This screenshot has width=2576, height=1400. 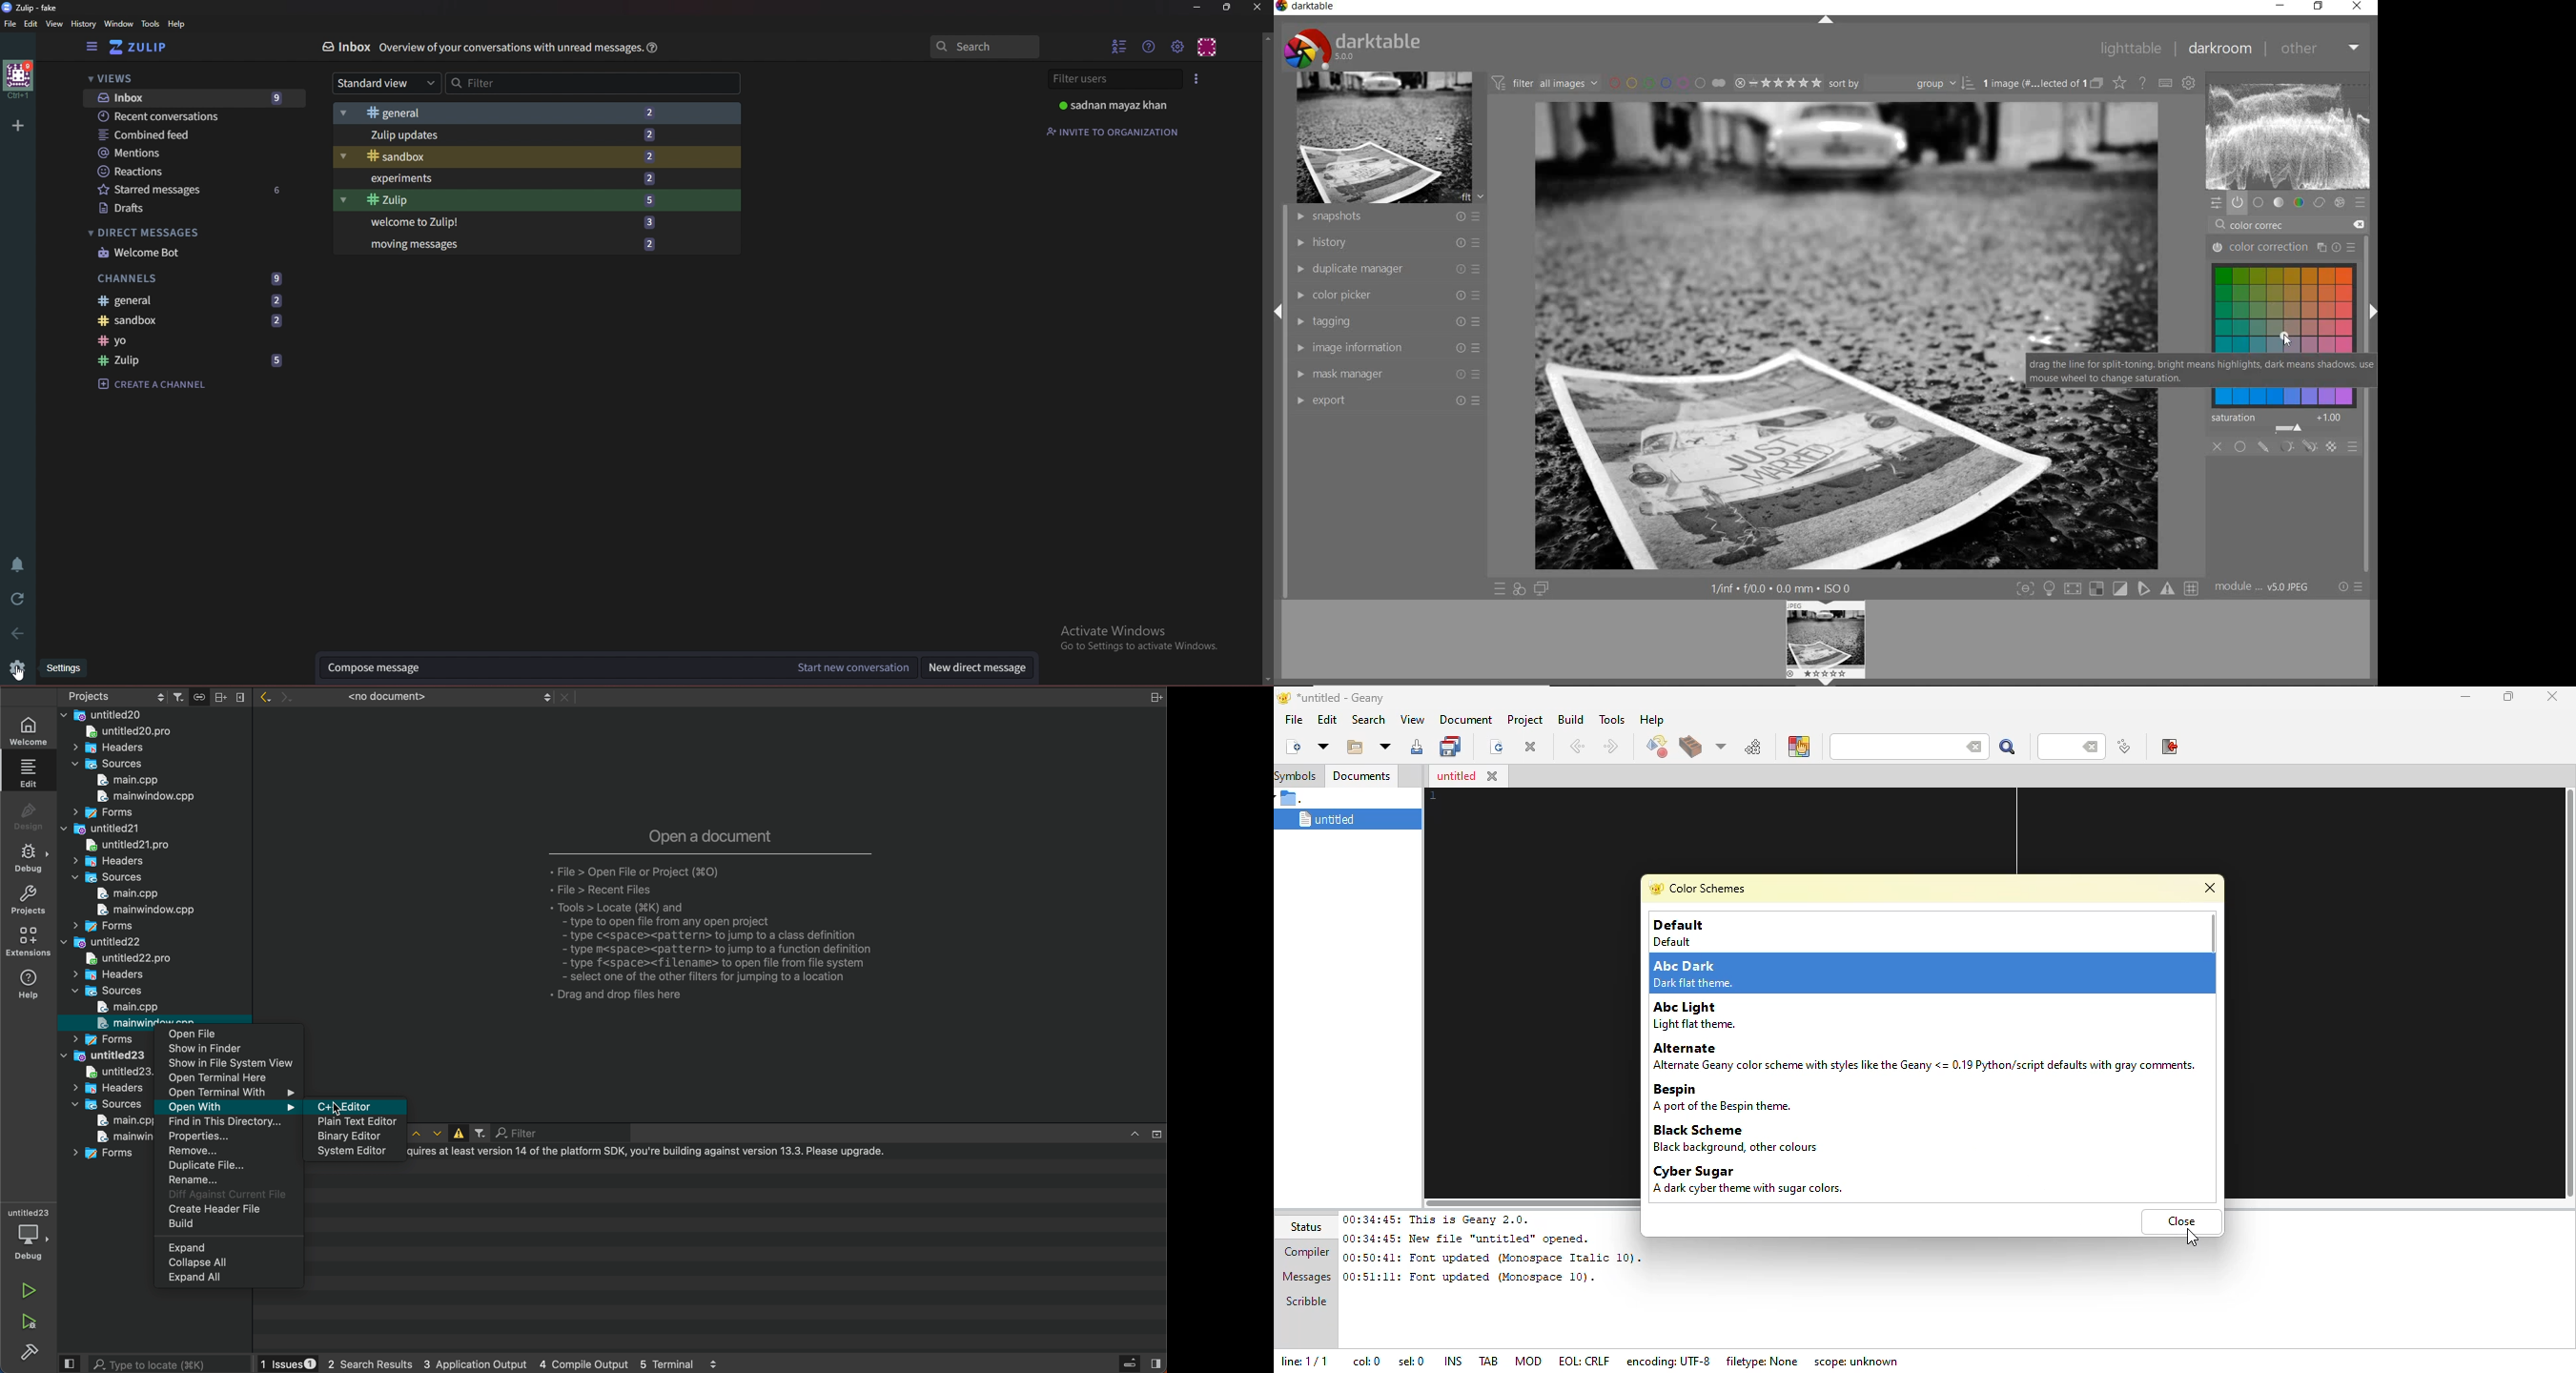 I want to click on symbols, so click(x=1298, y=775).